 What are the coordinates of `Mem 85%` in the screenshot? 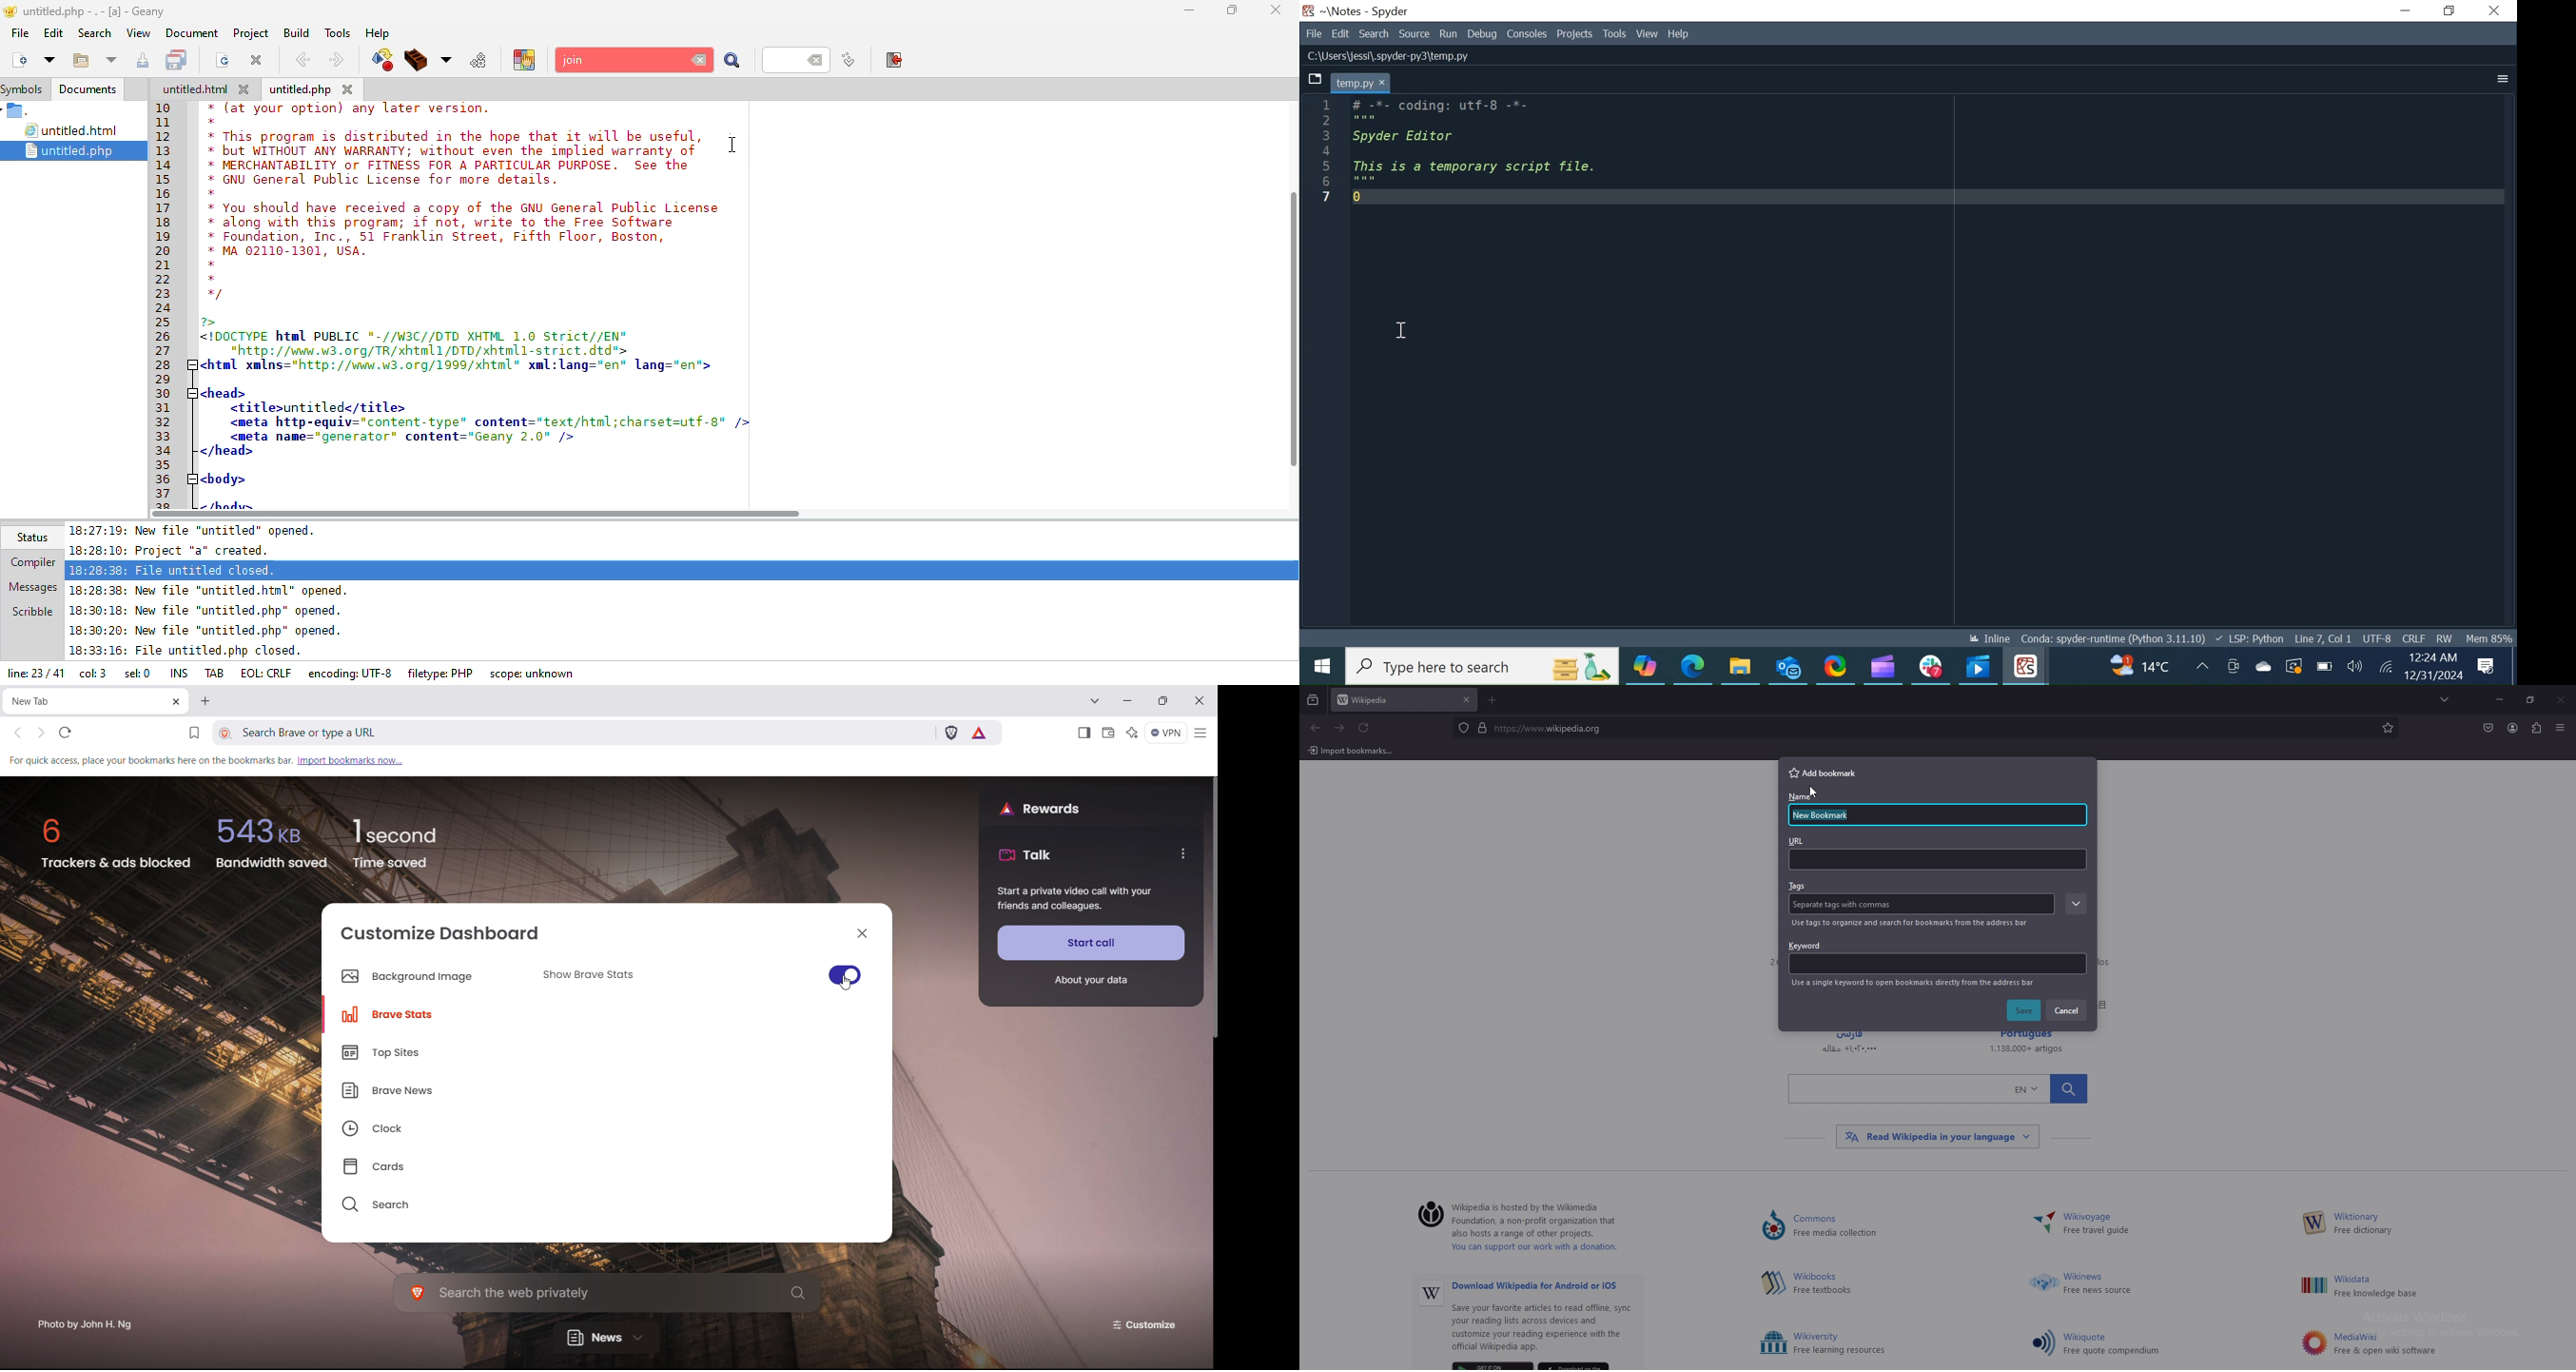 It's located at (2489, 638).